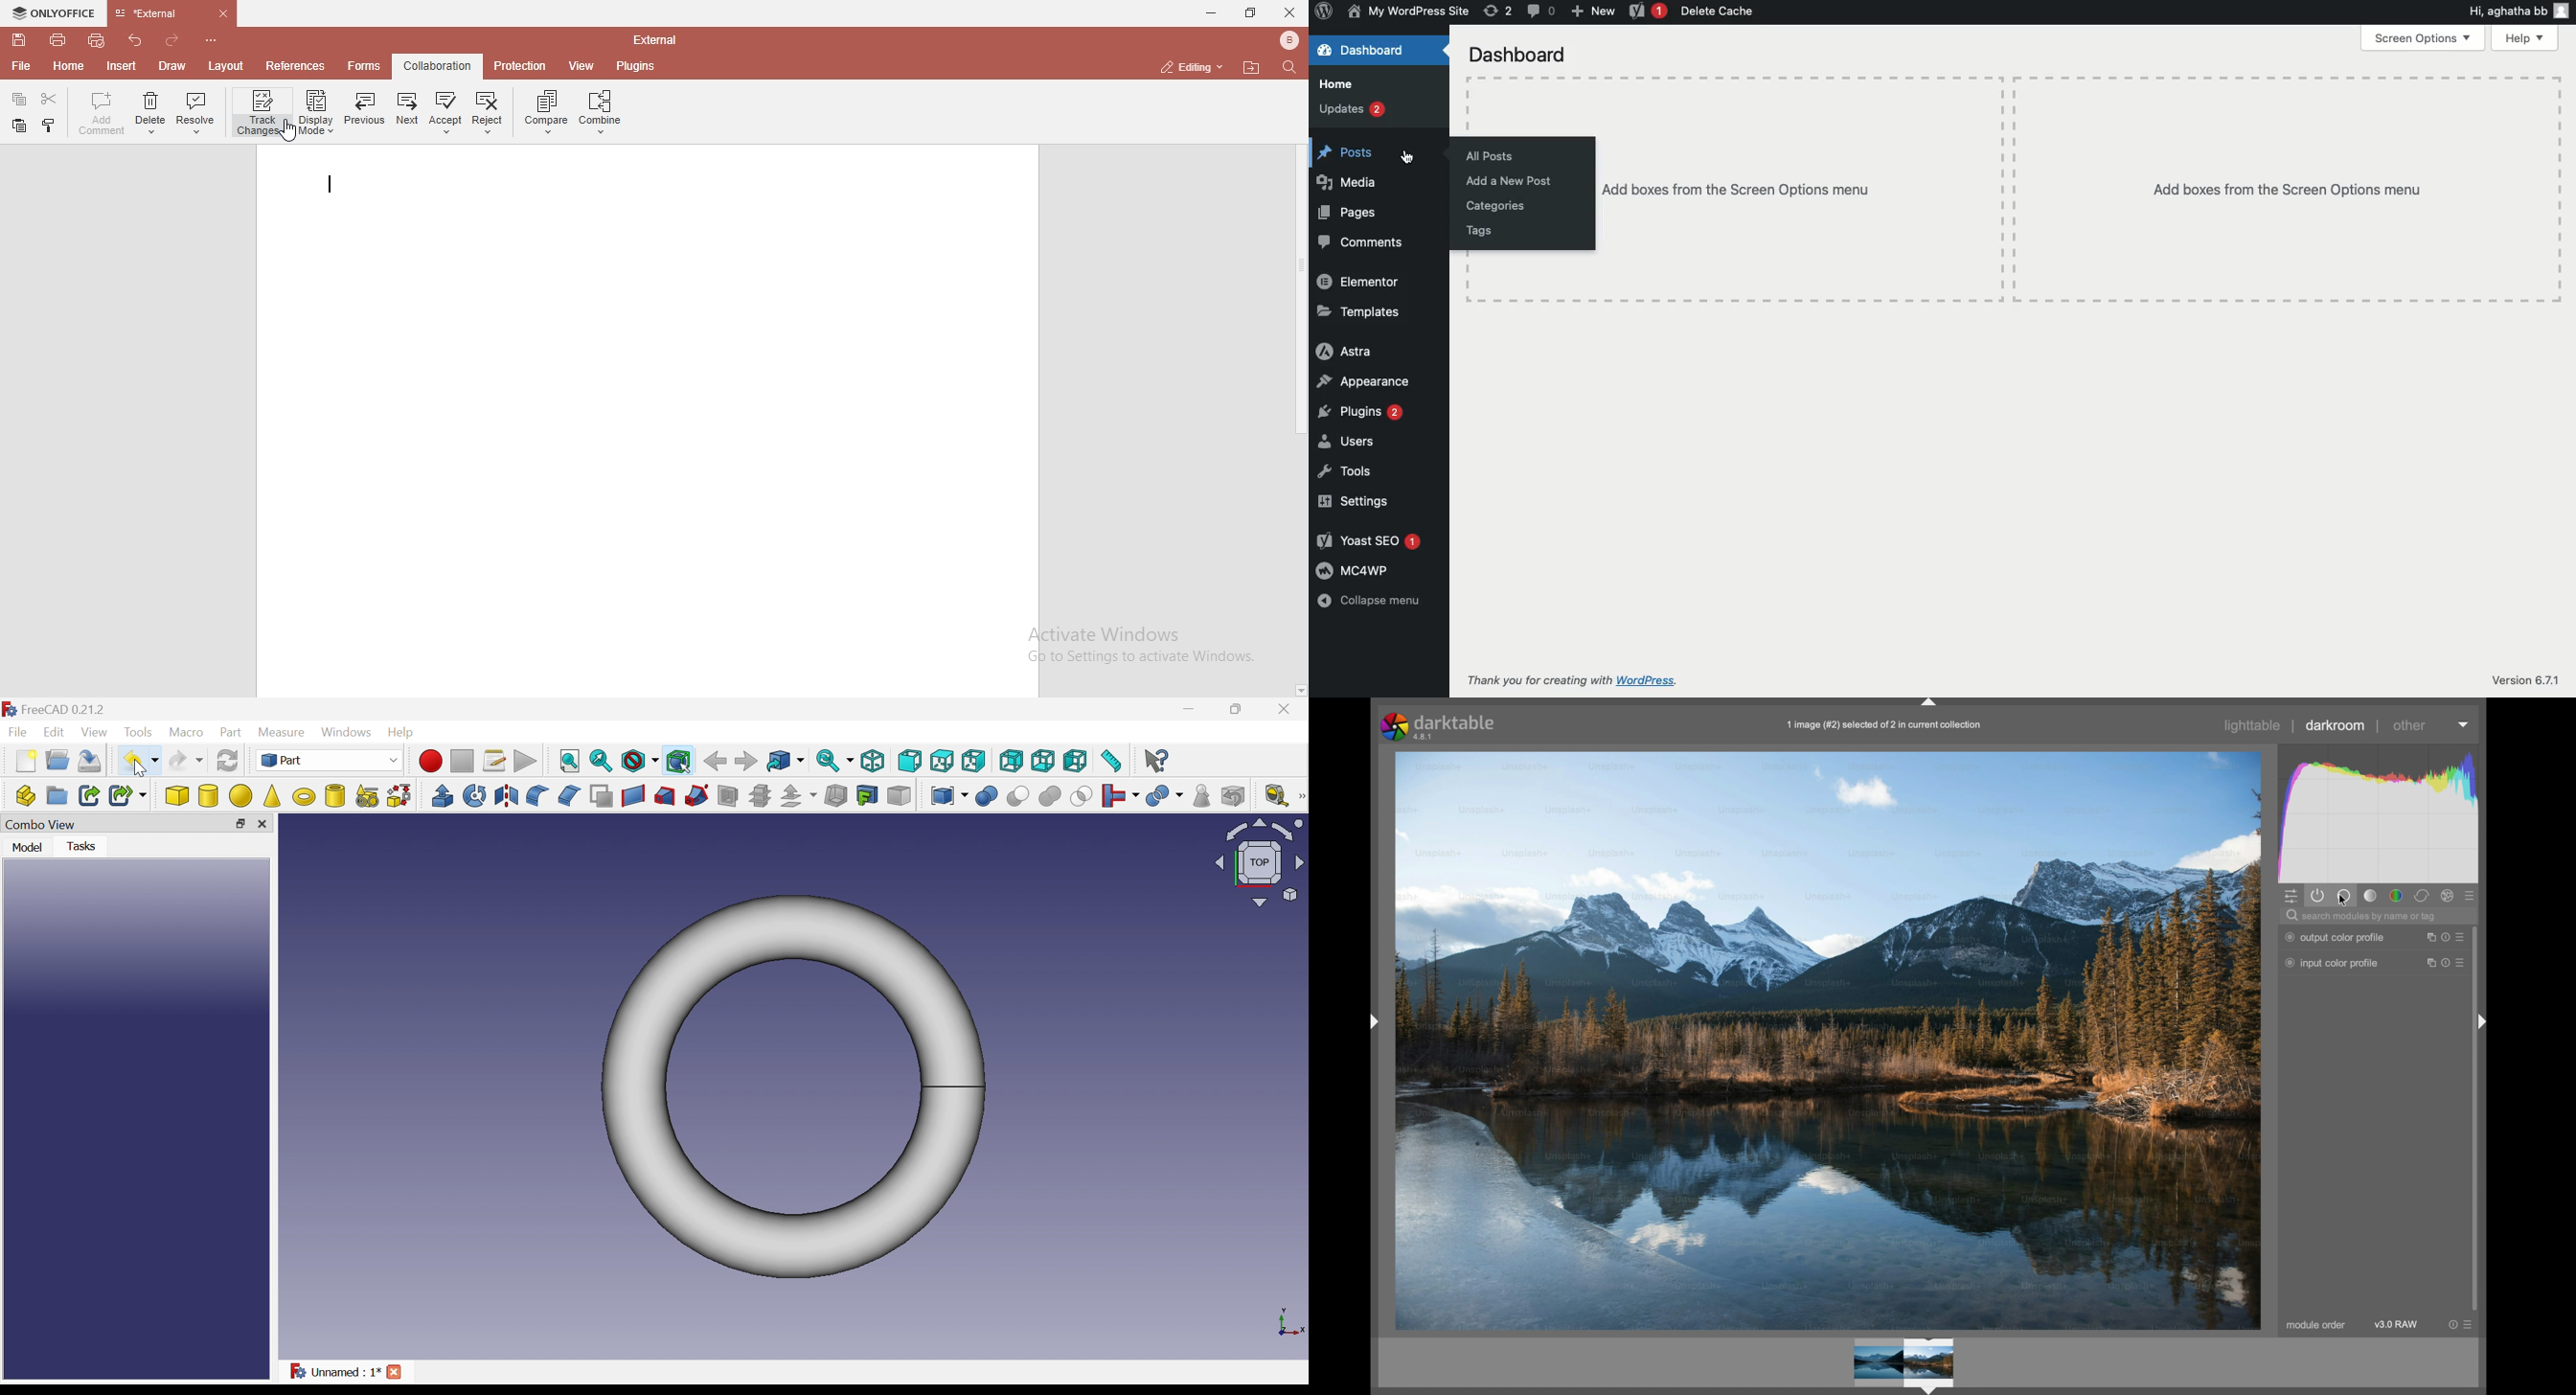 The width and height of the screenshot is (2576, 1400). I want to click on paste, so click(47, 125).